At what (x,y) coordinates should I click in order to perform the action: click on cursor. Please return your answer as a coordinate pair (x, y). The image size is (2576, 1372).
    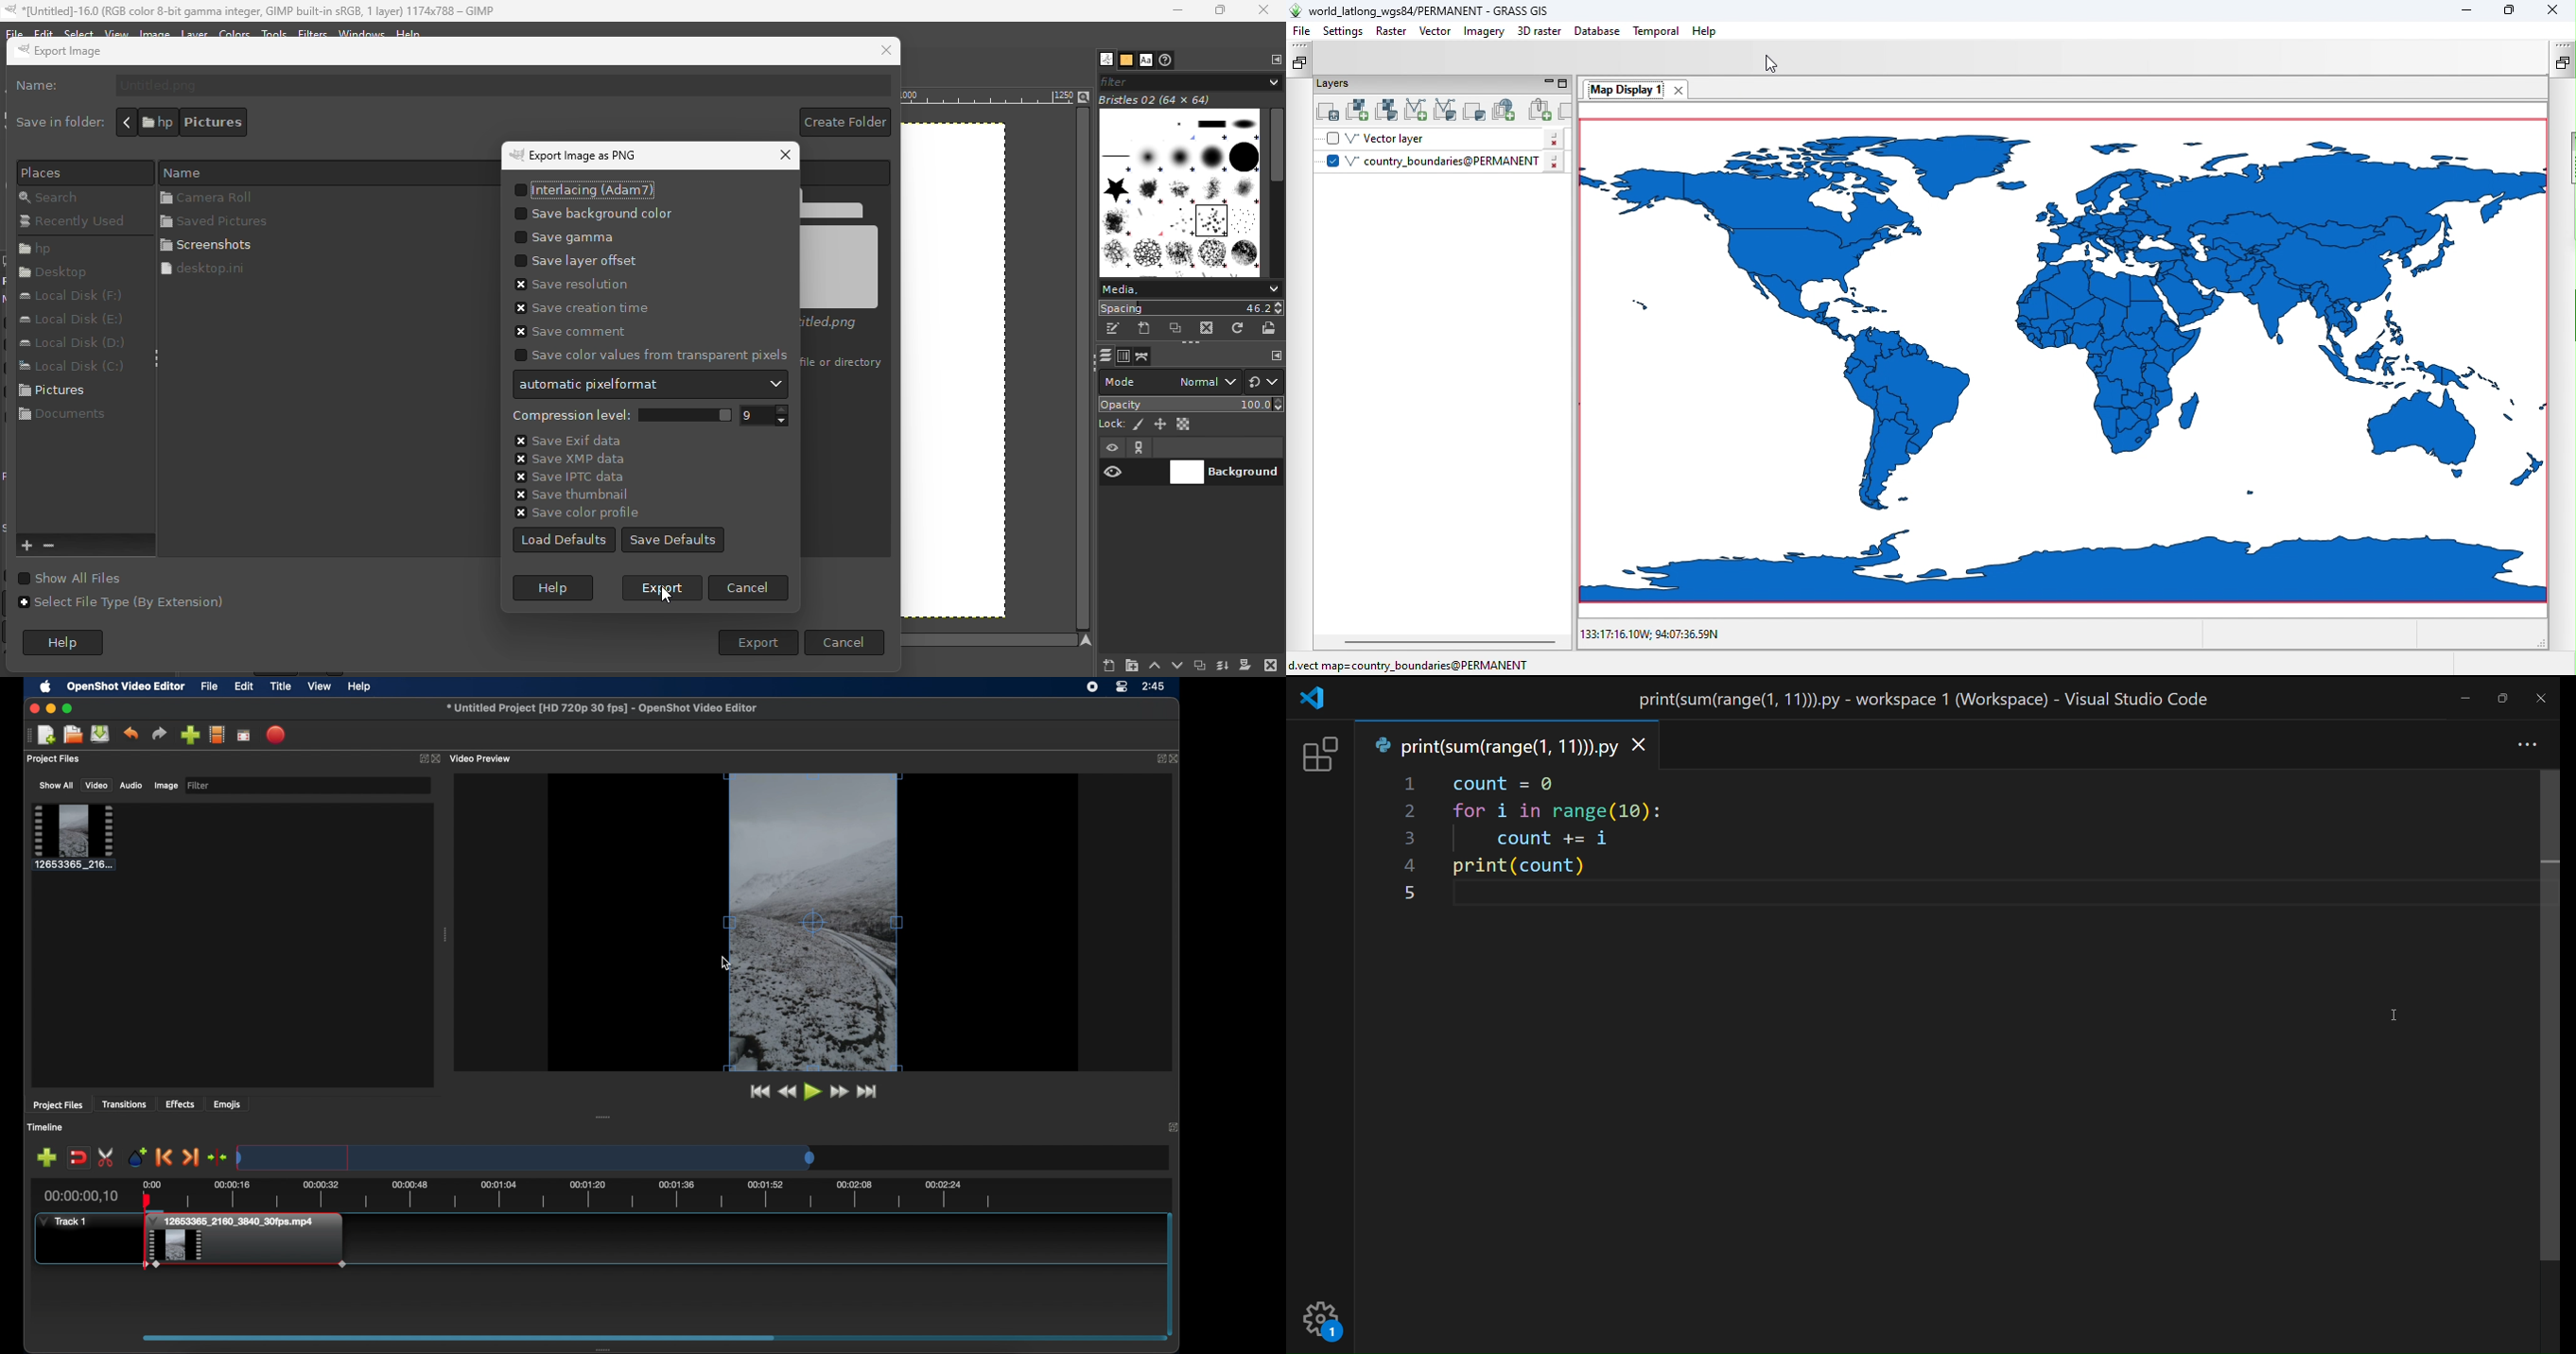
    Looking at the image, I should click on (728, 964).